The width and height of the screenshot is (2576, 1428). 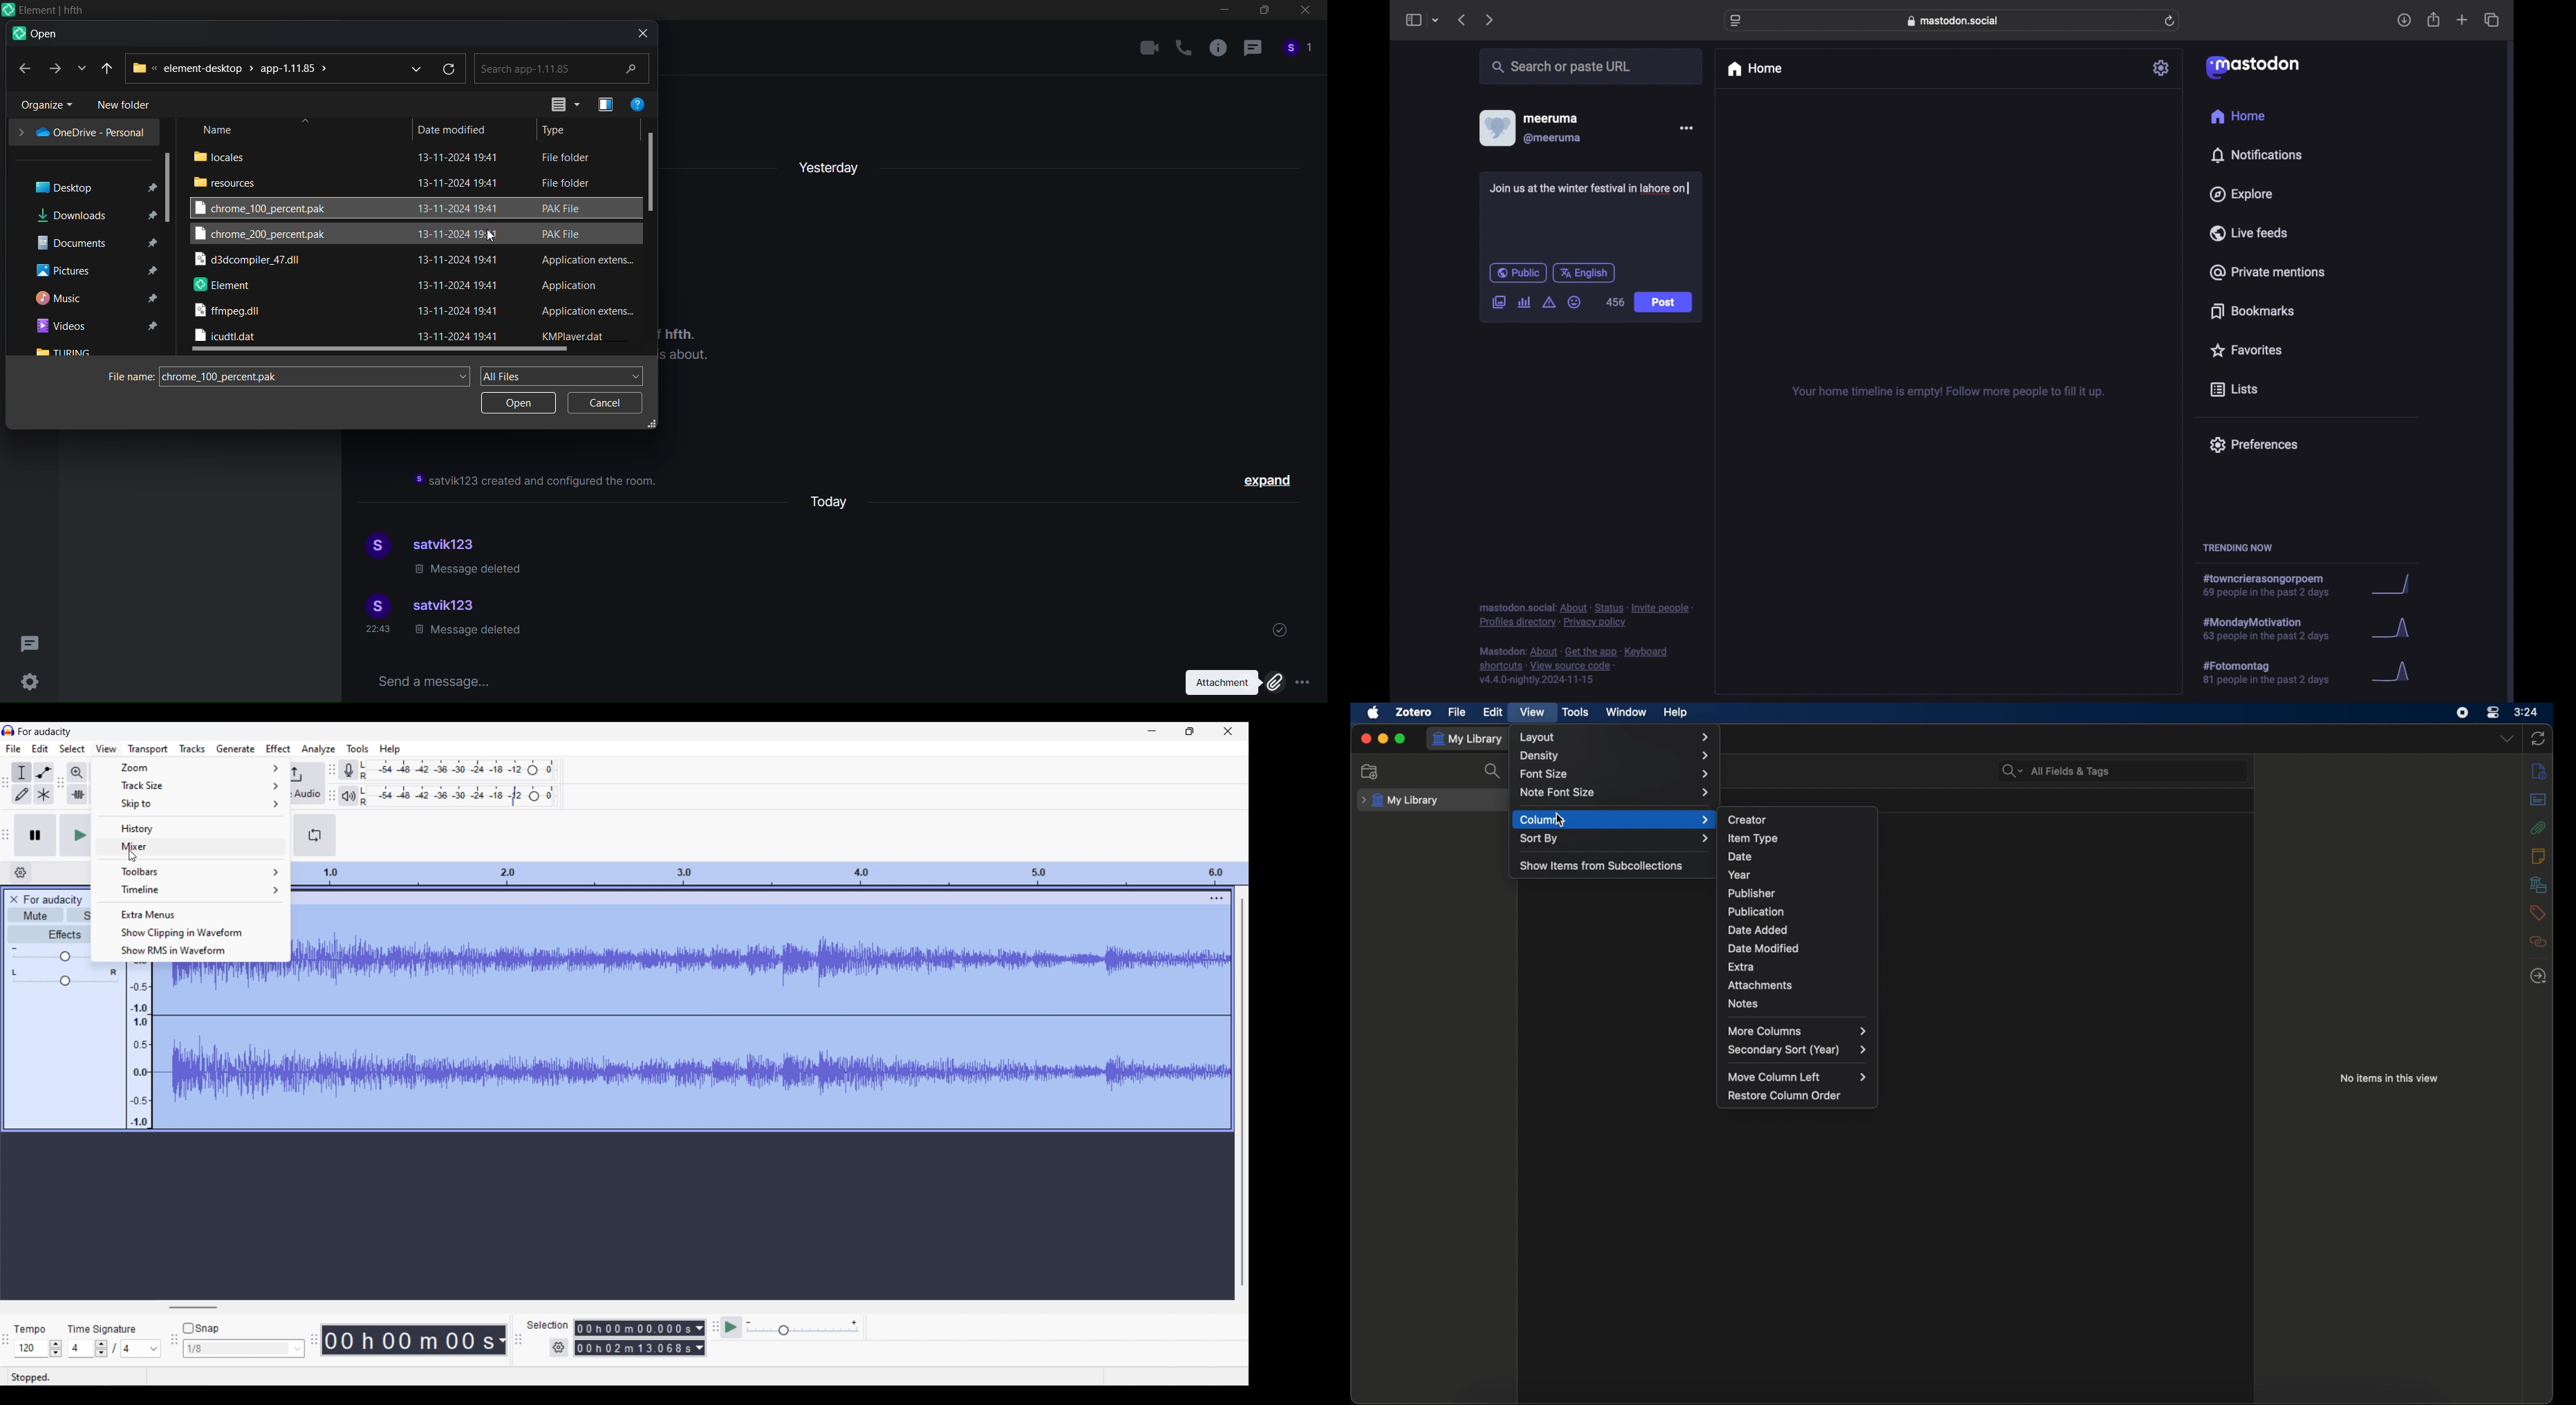 What do you see at coordinates (1217, 898) in the screenshot?
I see `Track settings` at bounding box center [1217, 898].